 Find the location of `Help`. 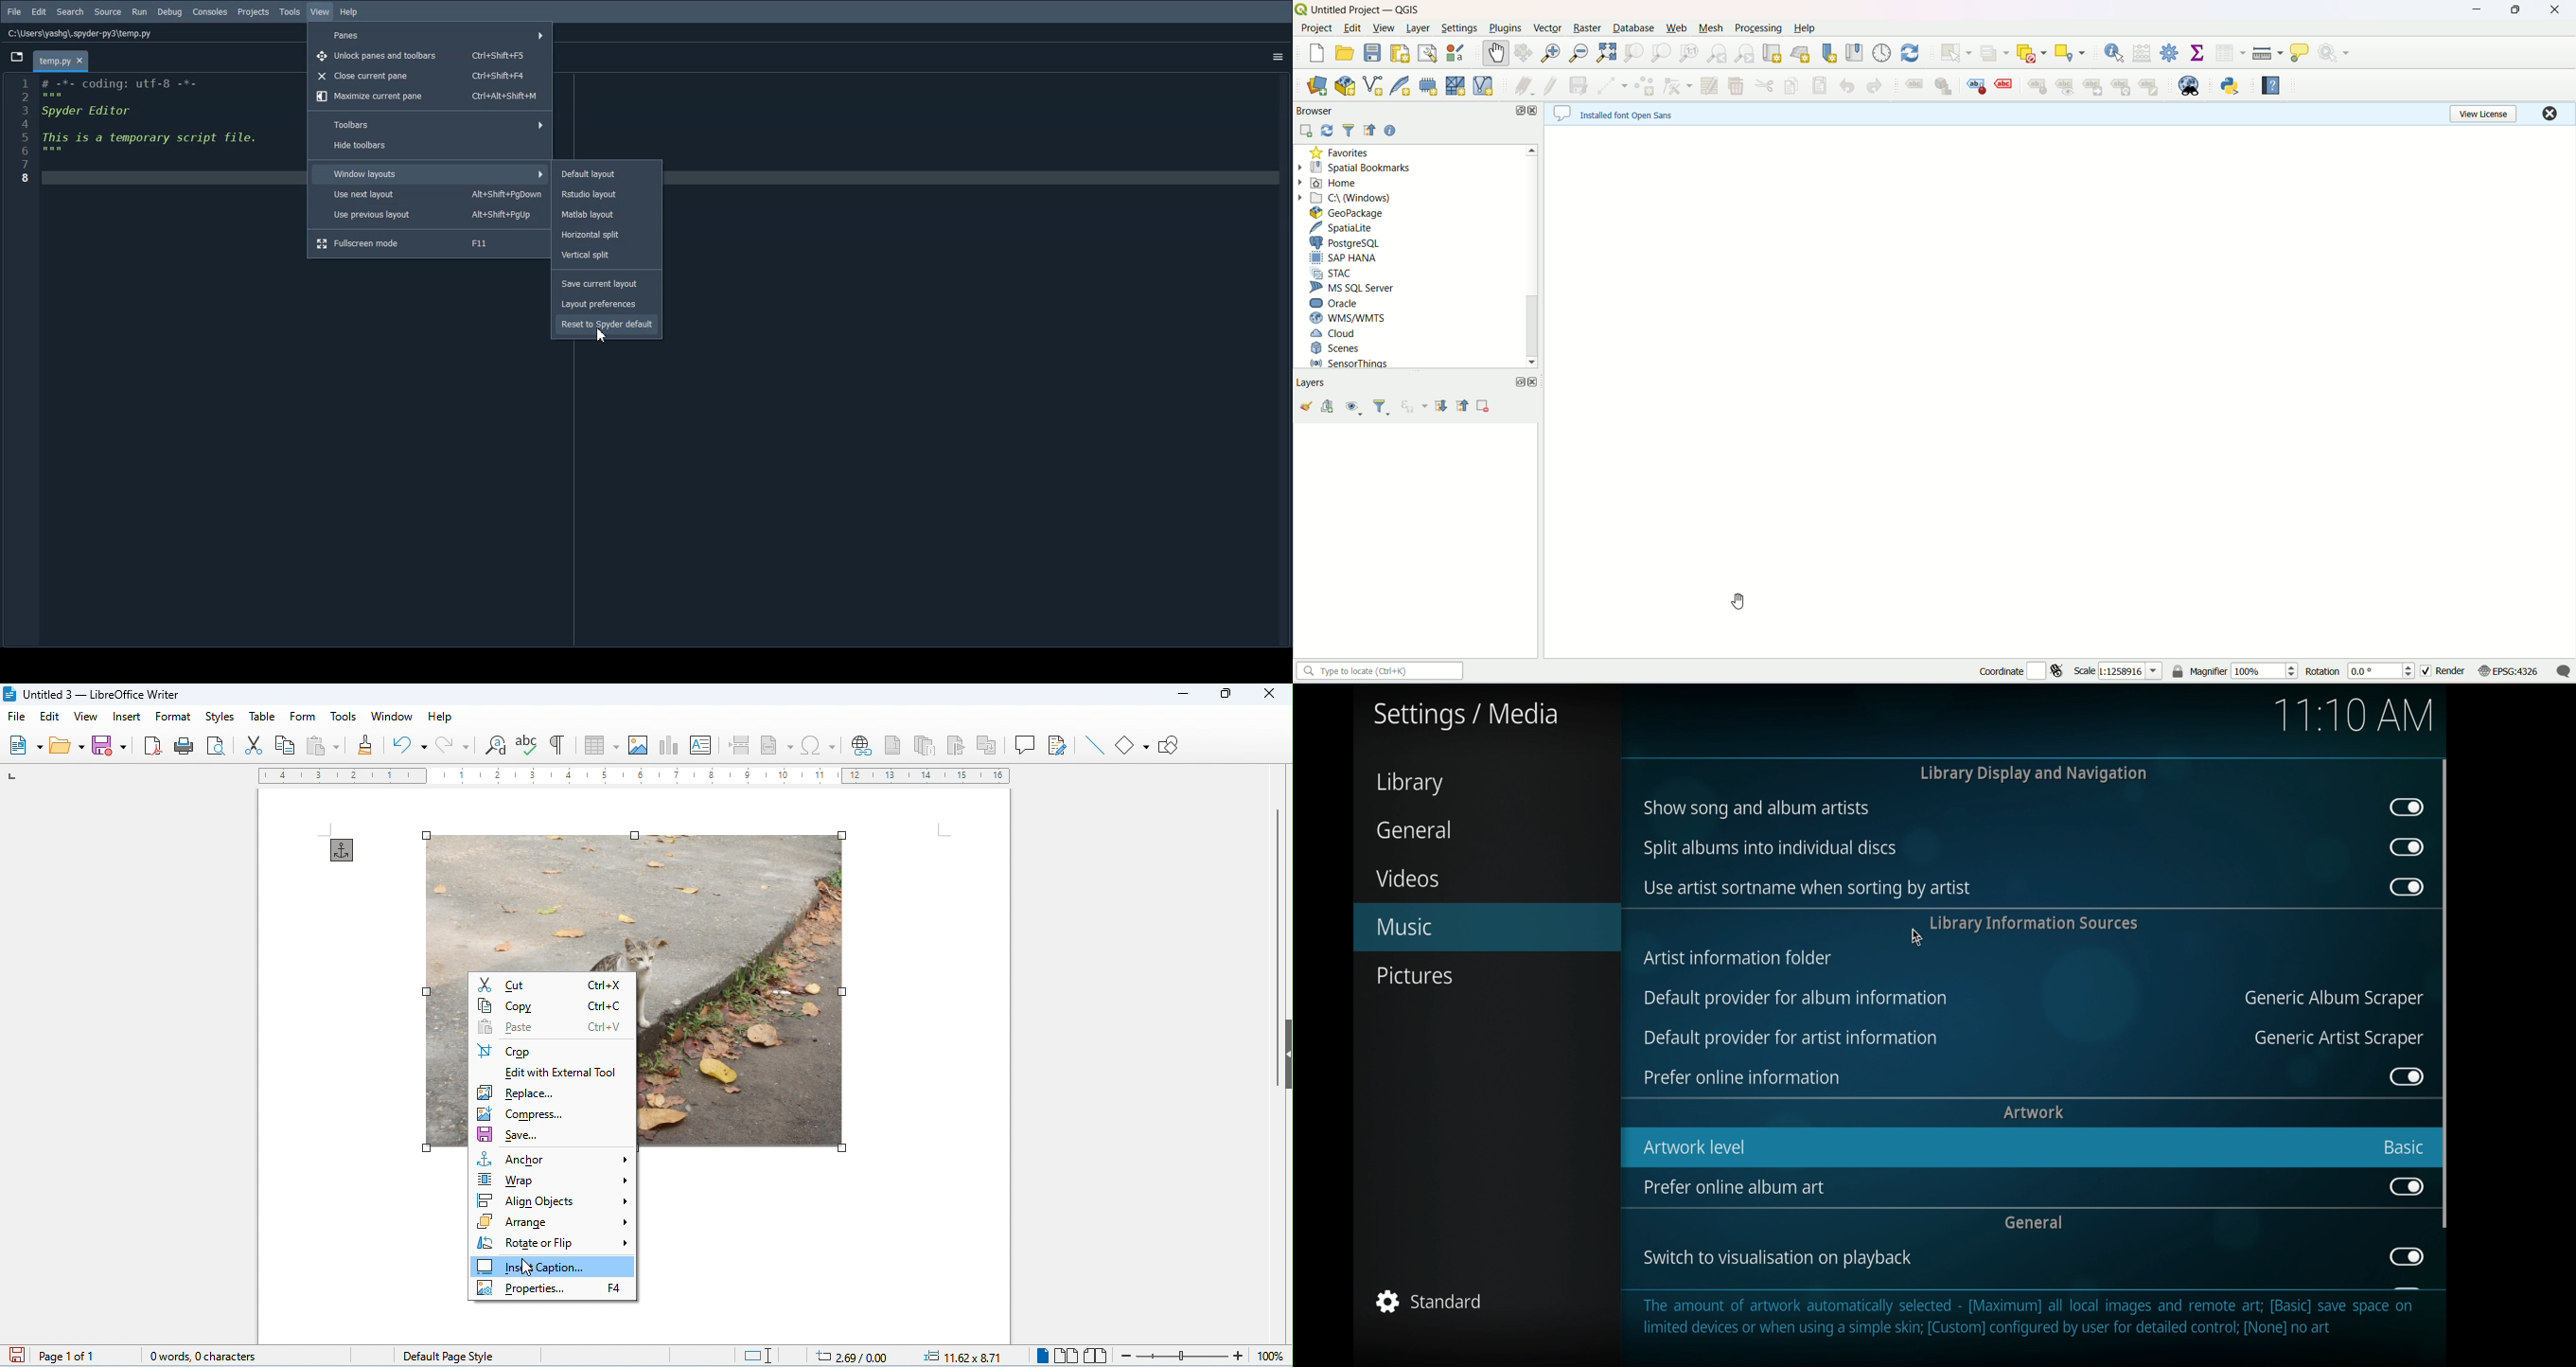

Help is located at coordinates (350, 13).